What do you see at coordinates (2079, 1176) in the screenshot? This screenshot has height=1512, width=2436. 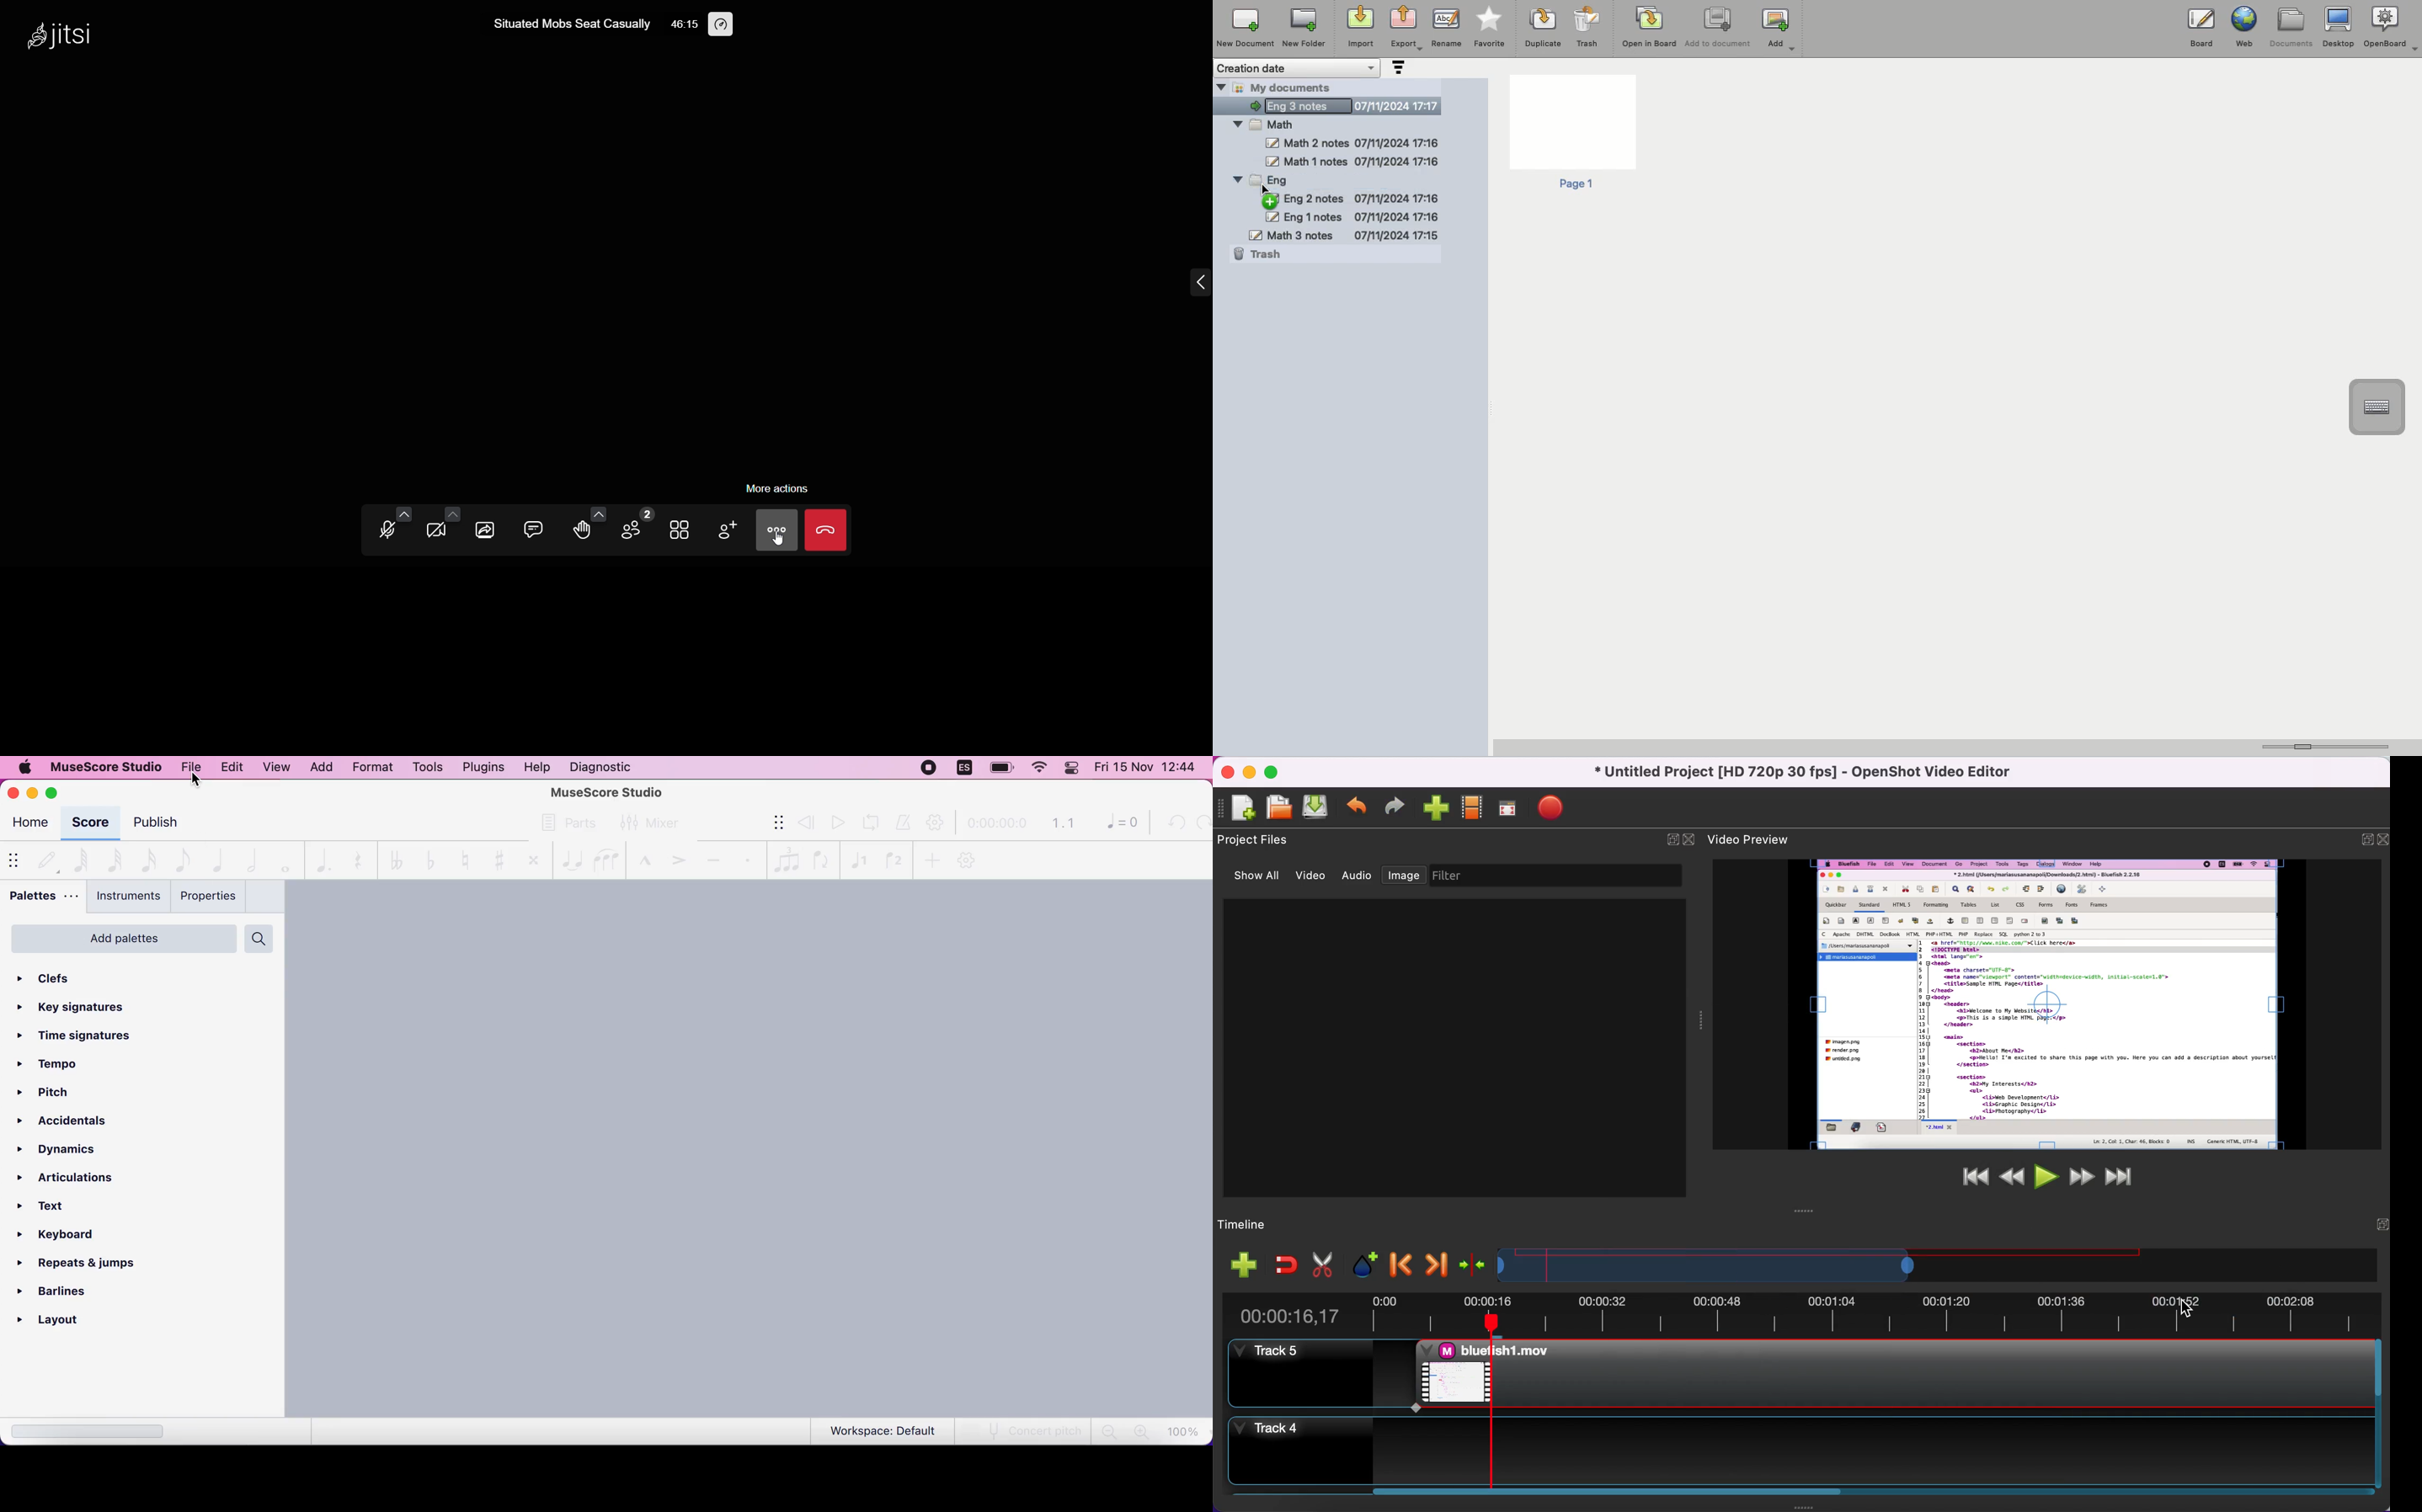 I see `fast forward` at bounding box center [2079, 1176].